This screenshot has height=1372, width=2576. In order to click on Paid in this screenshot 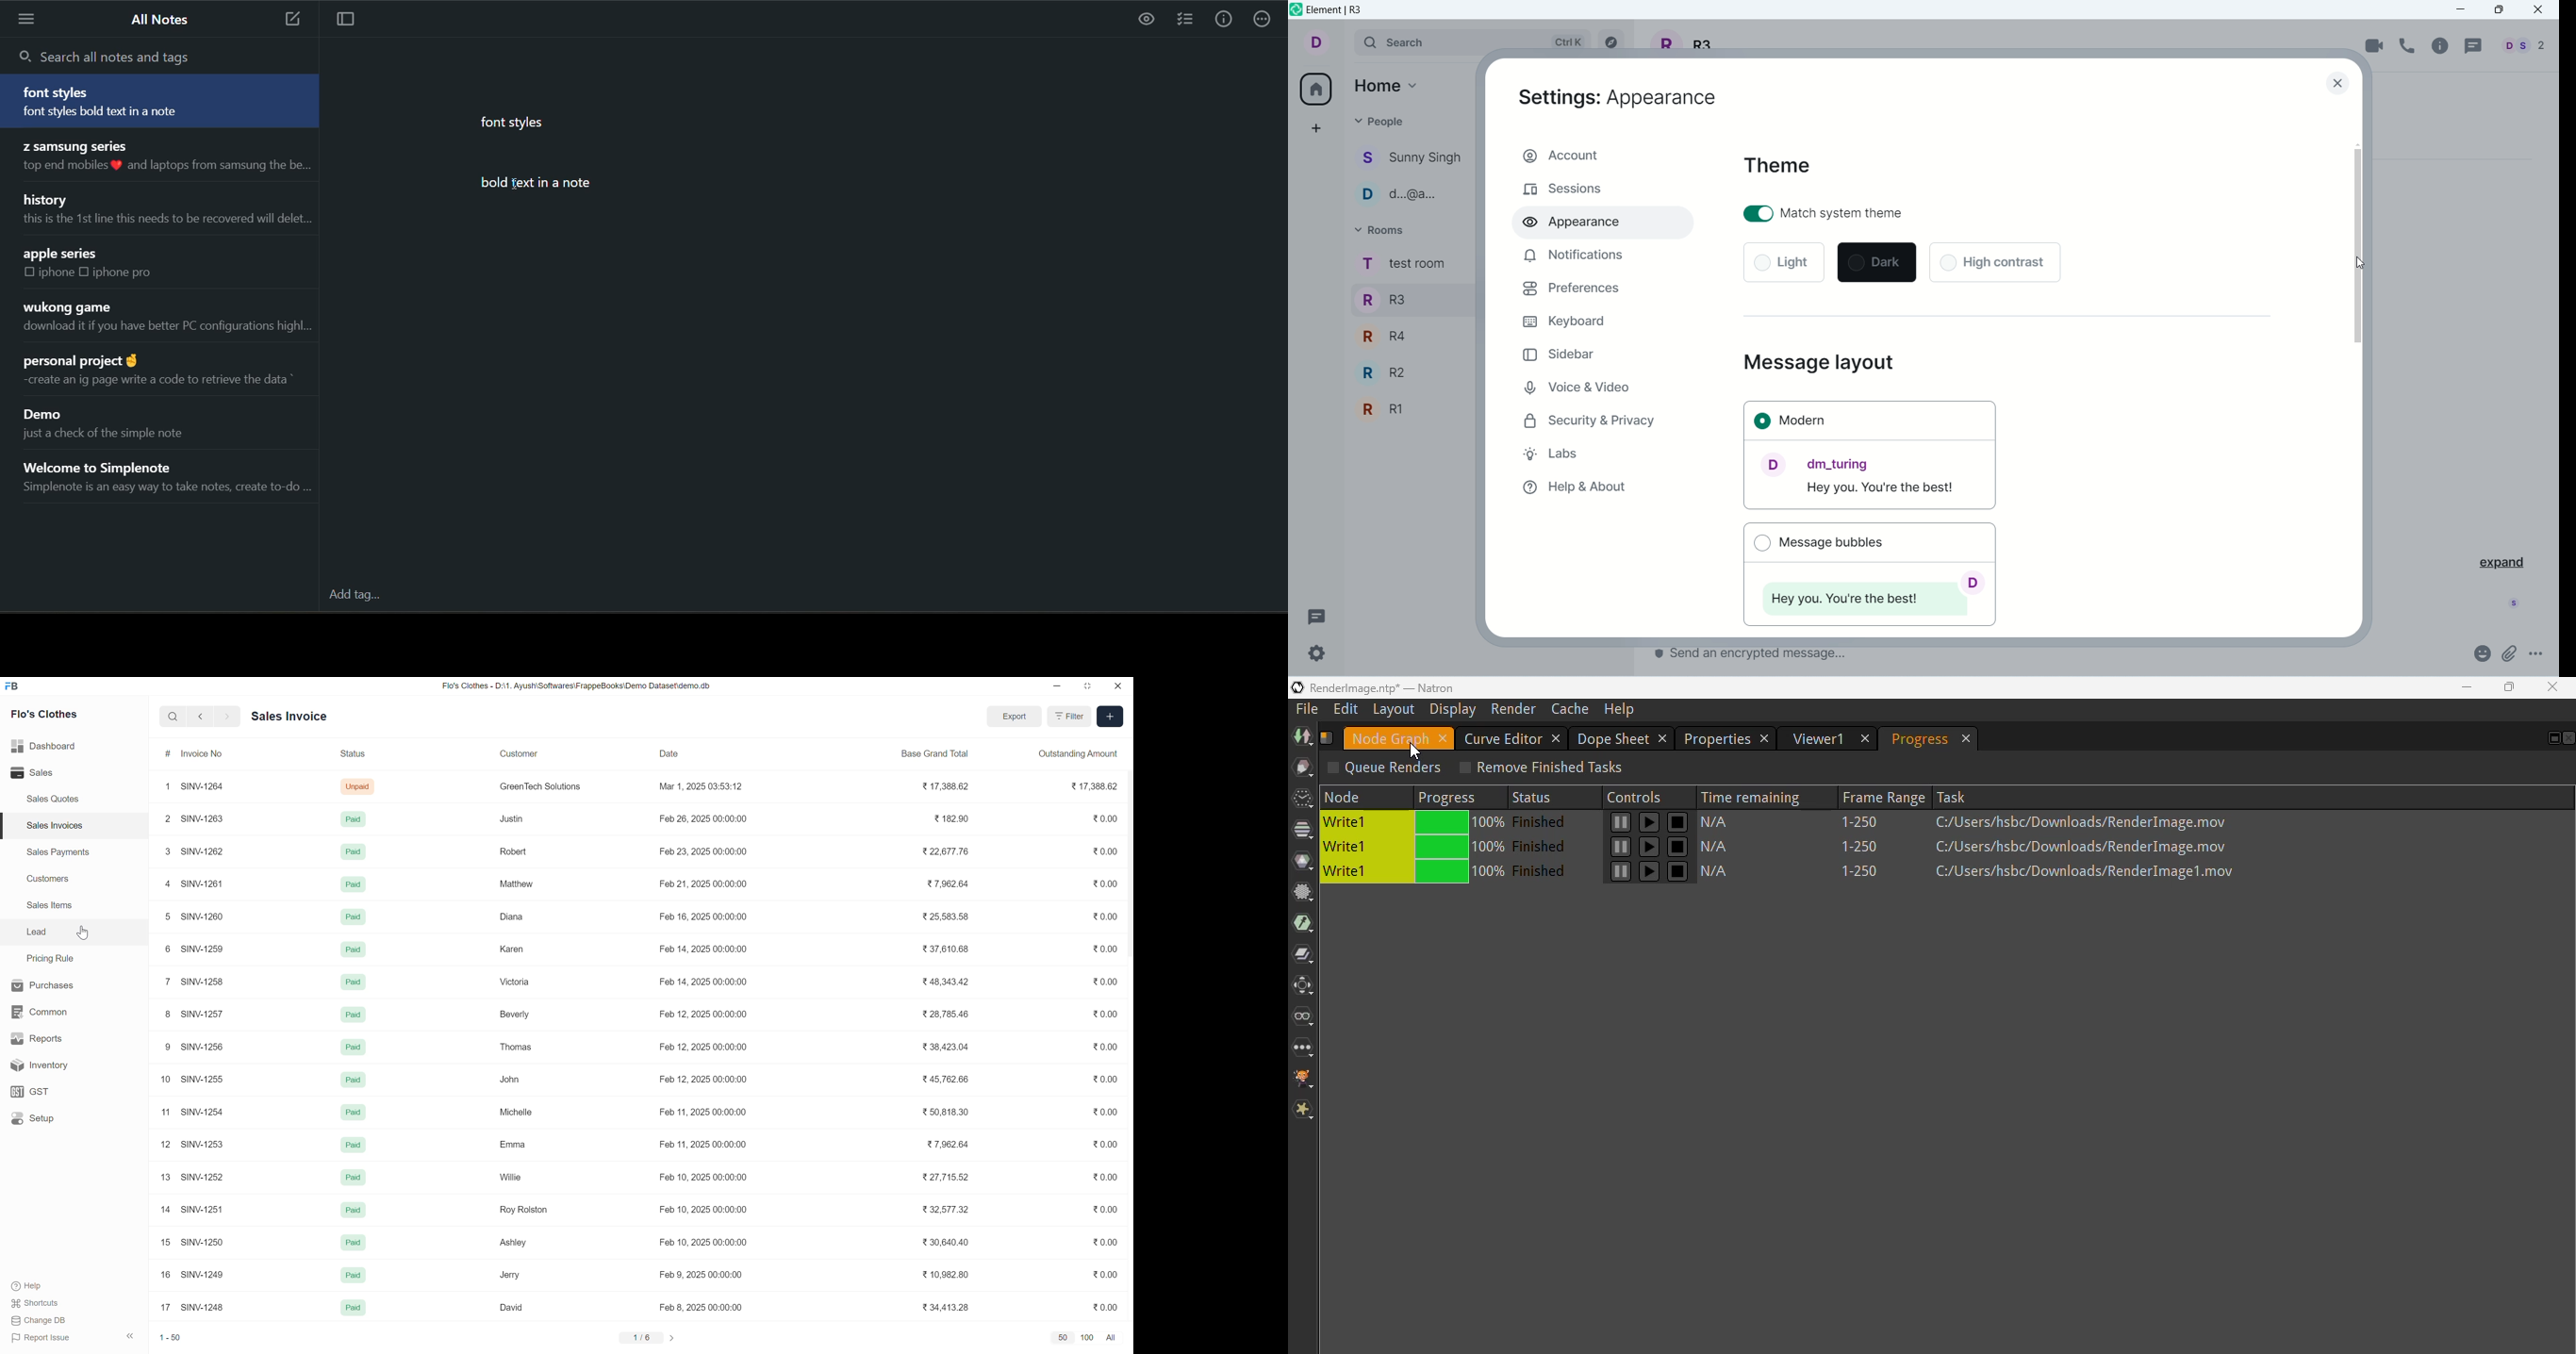, I will do `click(353, 917)`.